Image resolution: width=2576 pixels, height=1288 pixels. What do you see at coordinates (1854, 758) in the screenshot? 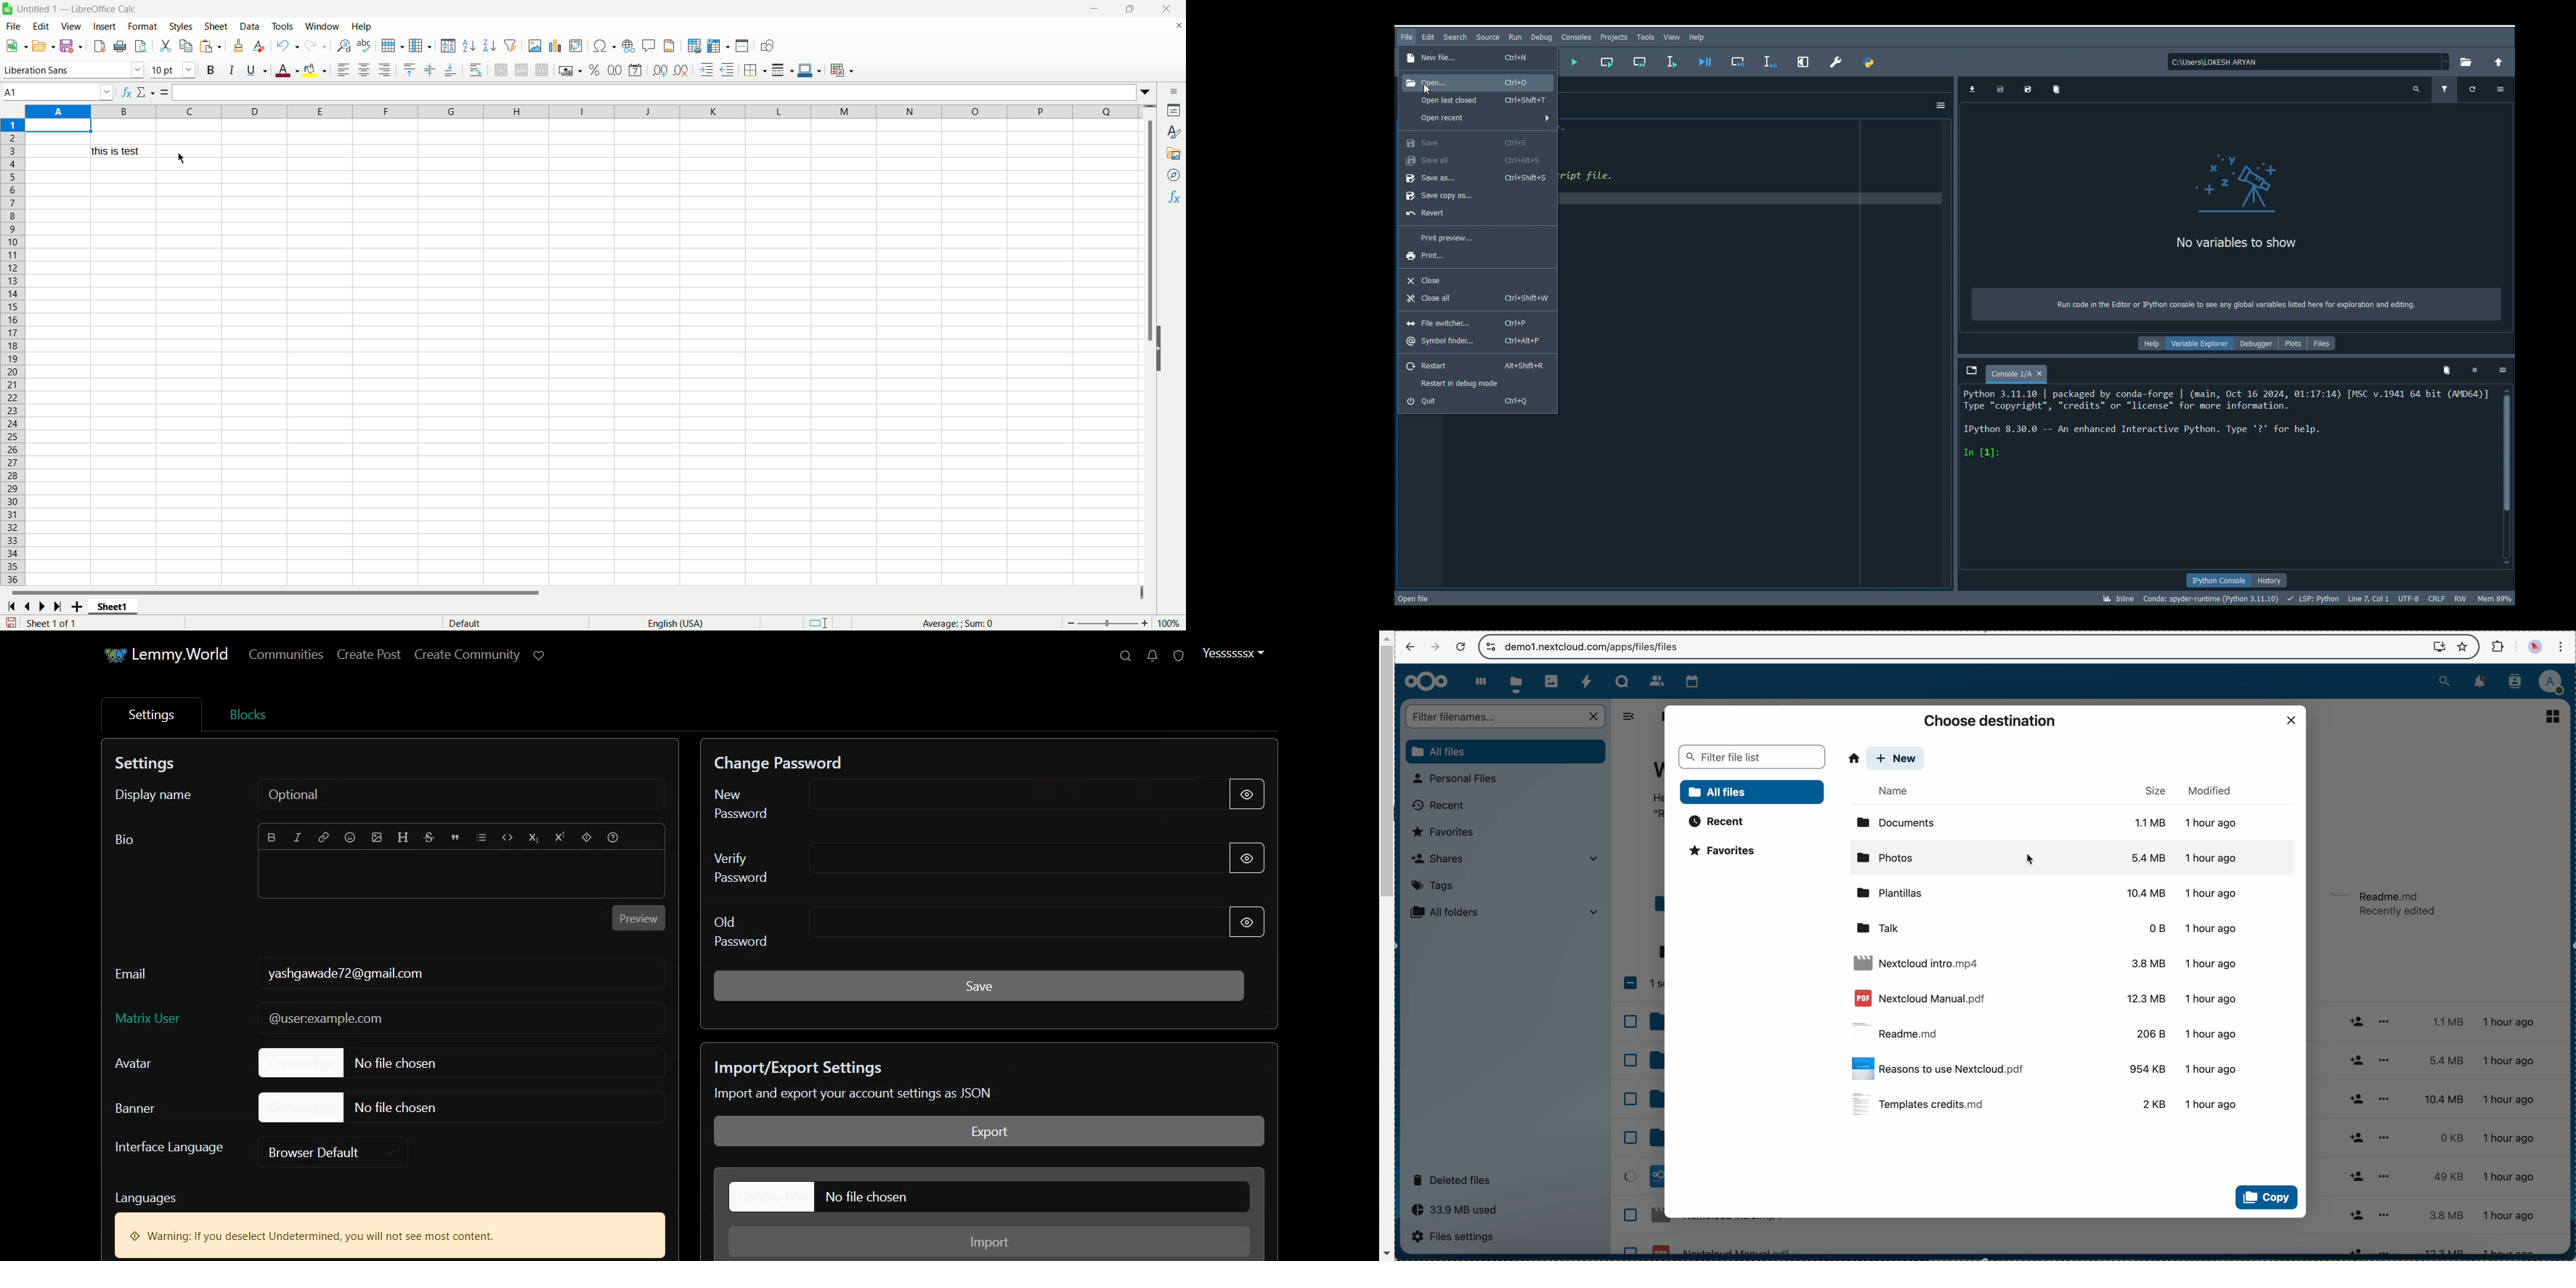
I see `home icon` at bounding box center [1854, 758].